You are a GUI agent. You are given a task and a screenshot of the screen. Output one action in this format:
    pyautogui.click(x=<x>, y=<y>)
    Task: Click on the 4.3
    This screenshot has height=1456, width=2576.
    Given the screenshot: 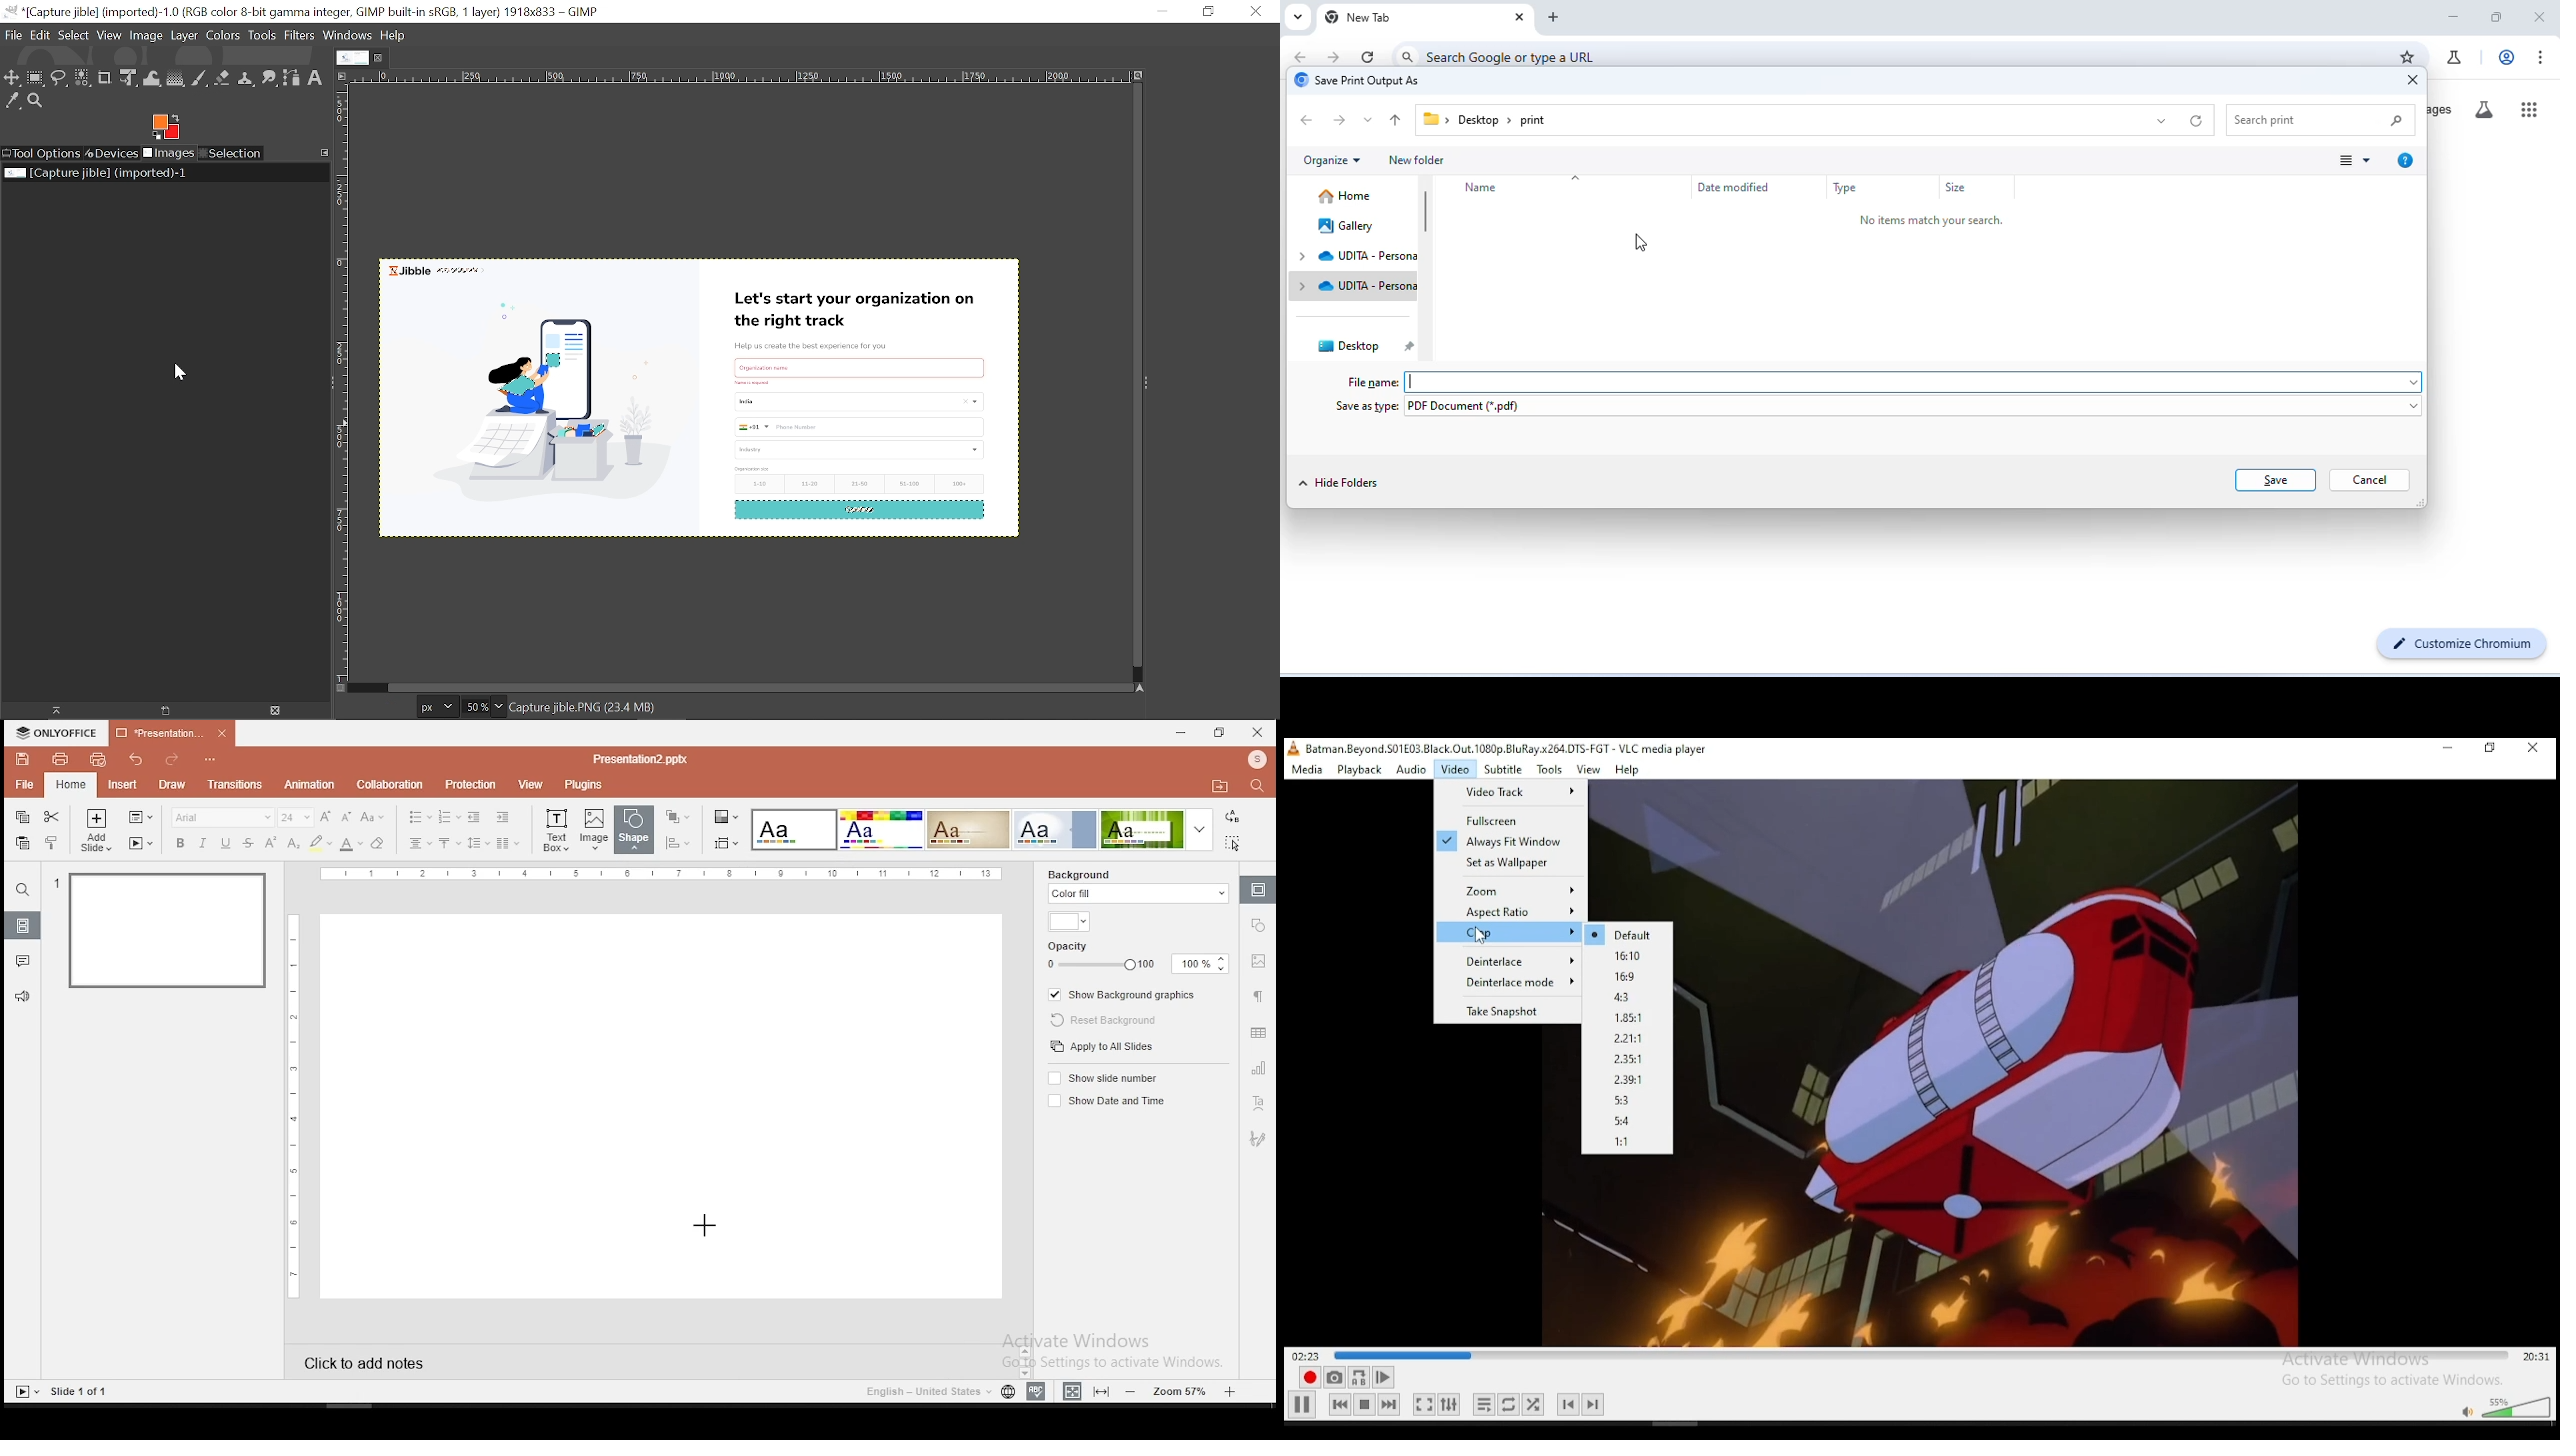 What is the action you would take?
    pyautogui.click(x=1626, y=999)
    